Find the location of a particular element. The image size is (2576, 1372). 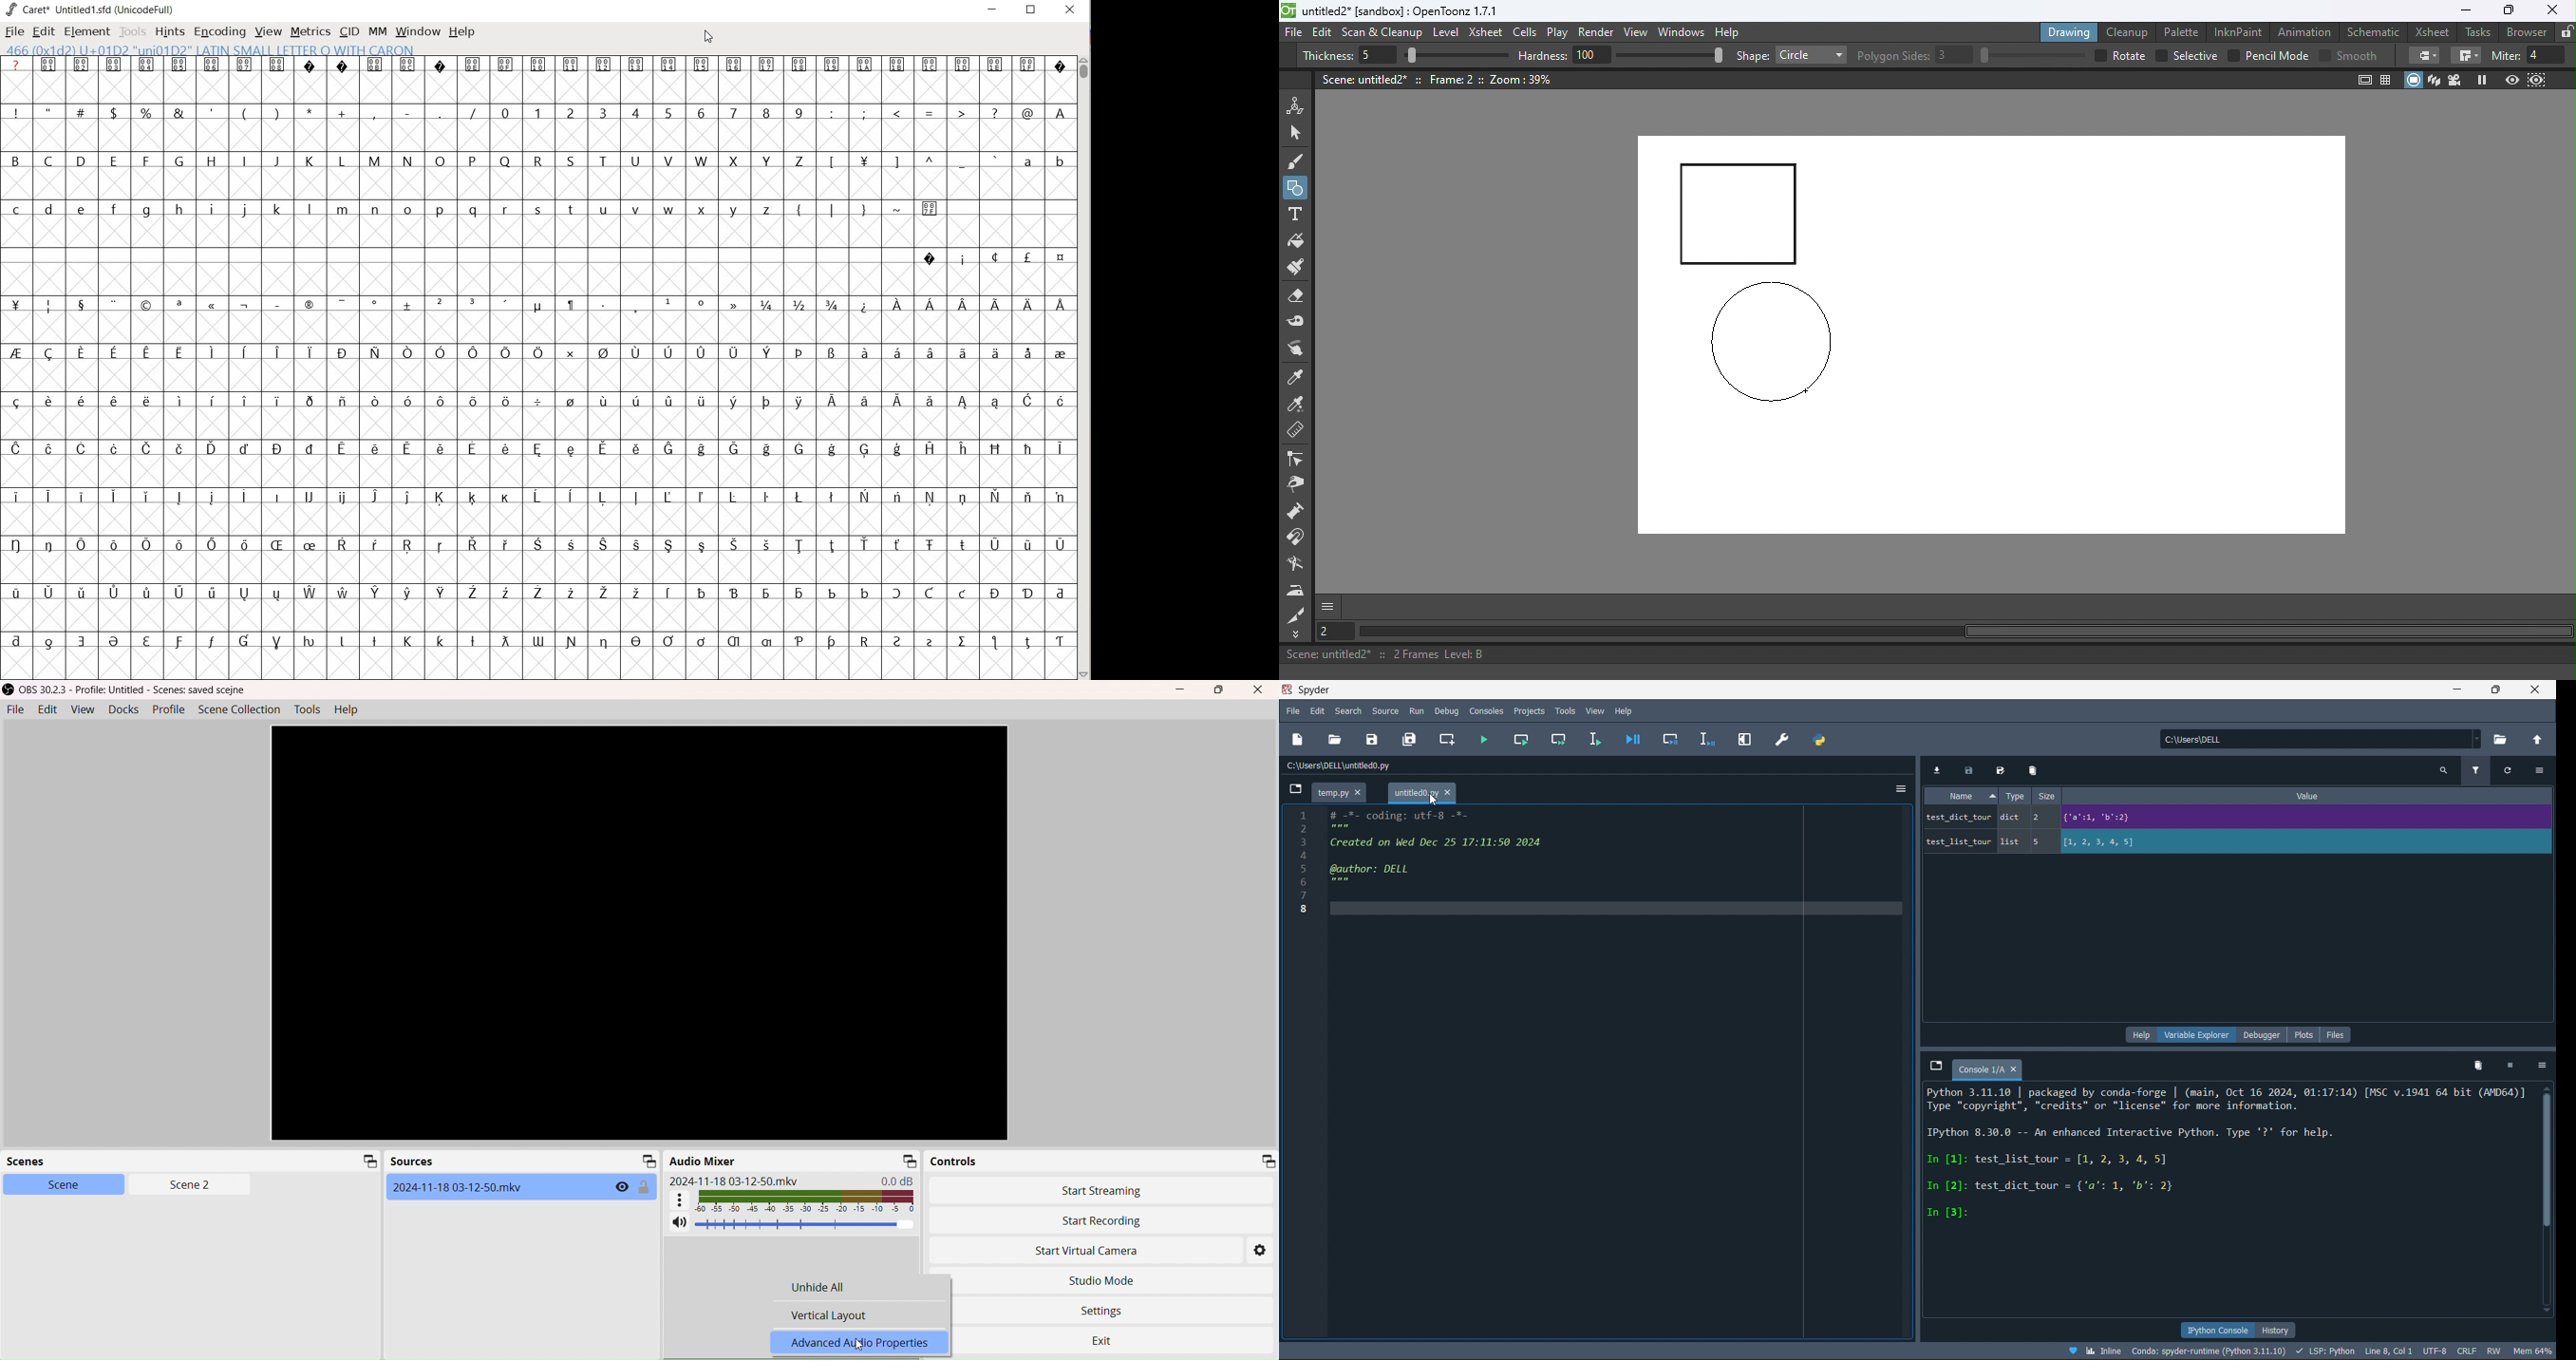

checkbox is located at coordinates (2098, 55).